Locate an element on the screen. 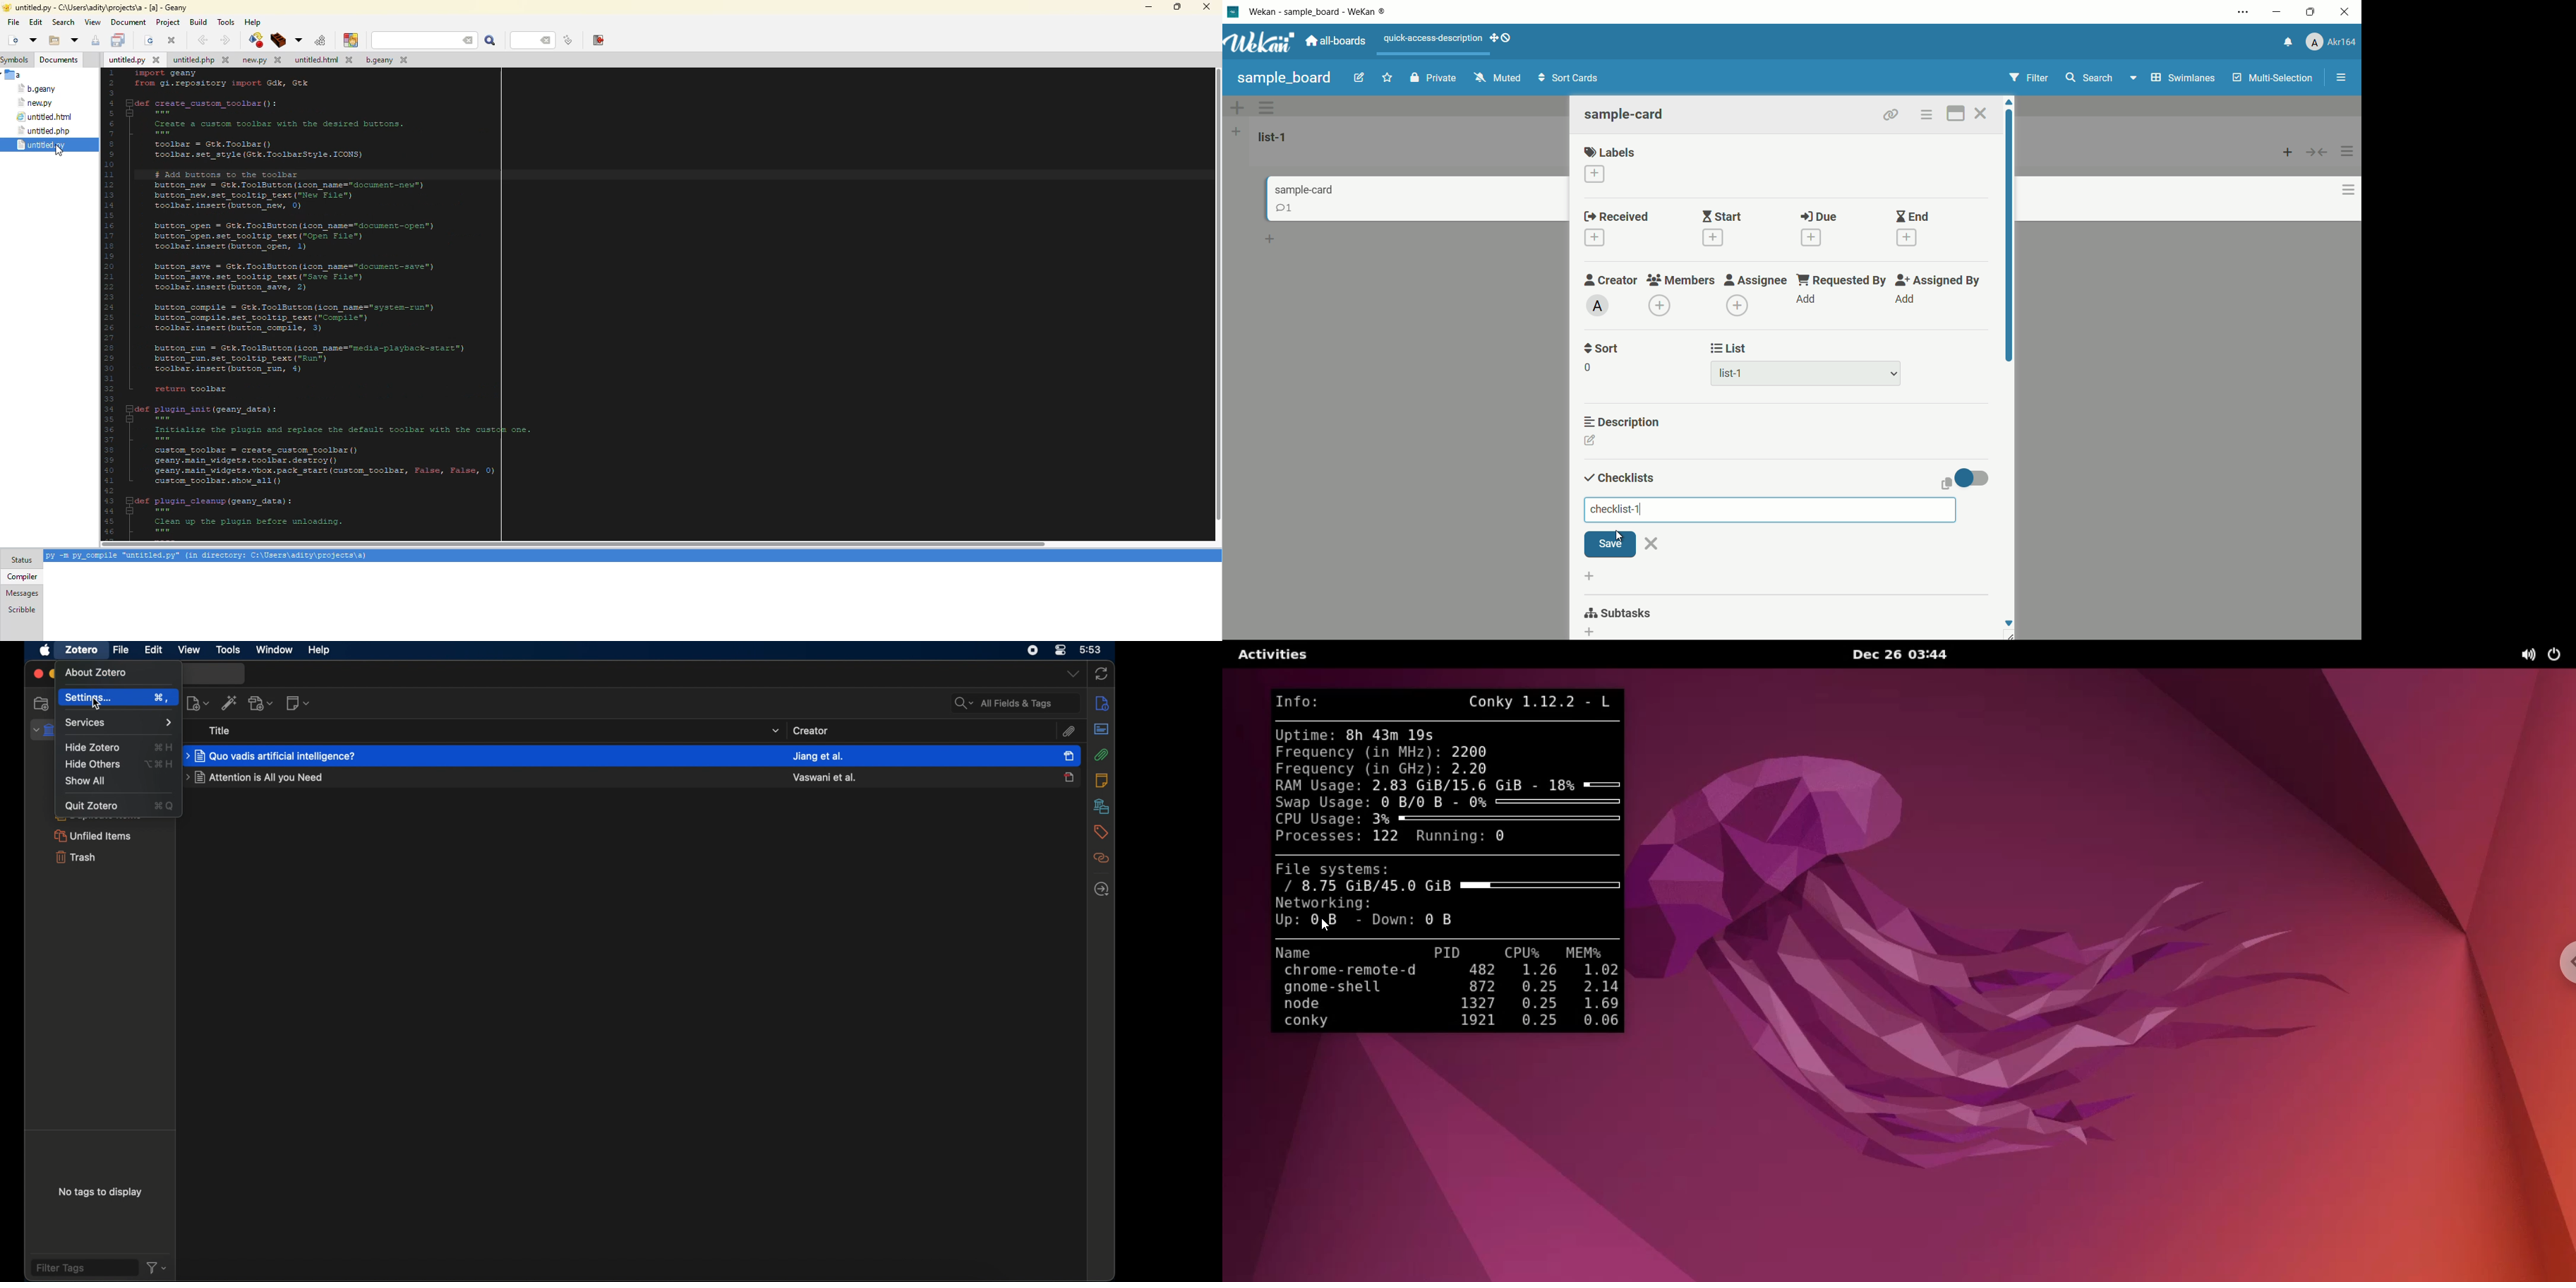  app name is located at coordinates (1320, 12).